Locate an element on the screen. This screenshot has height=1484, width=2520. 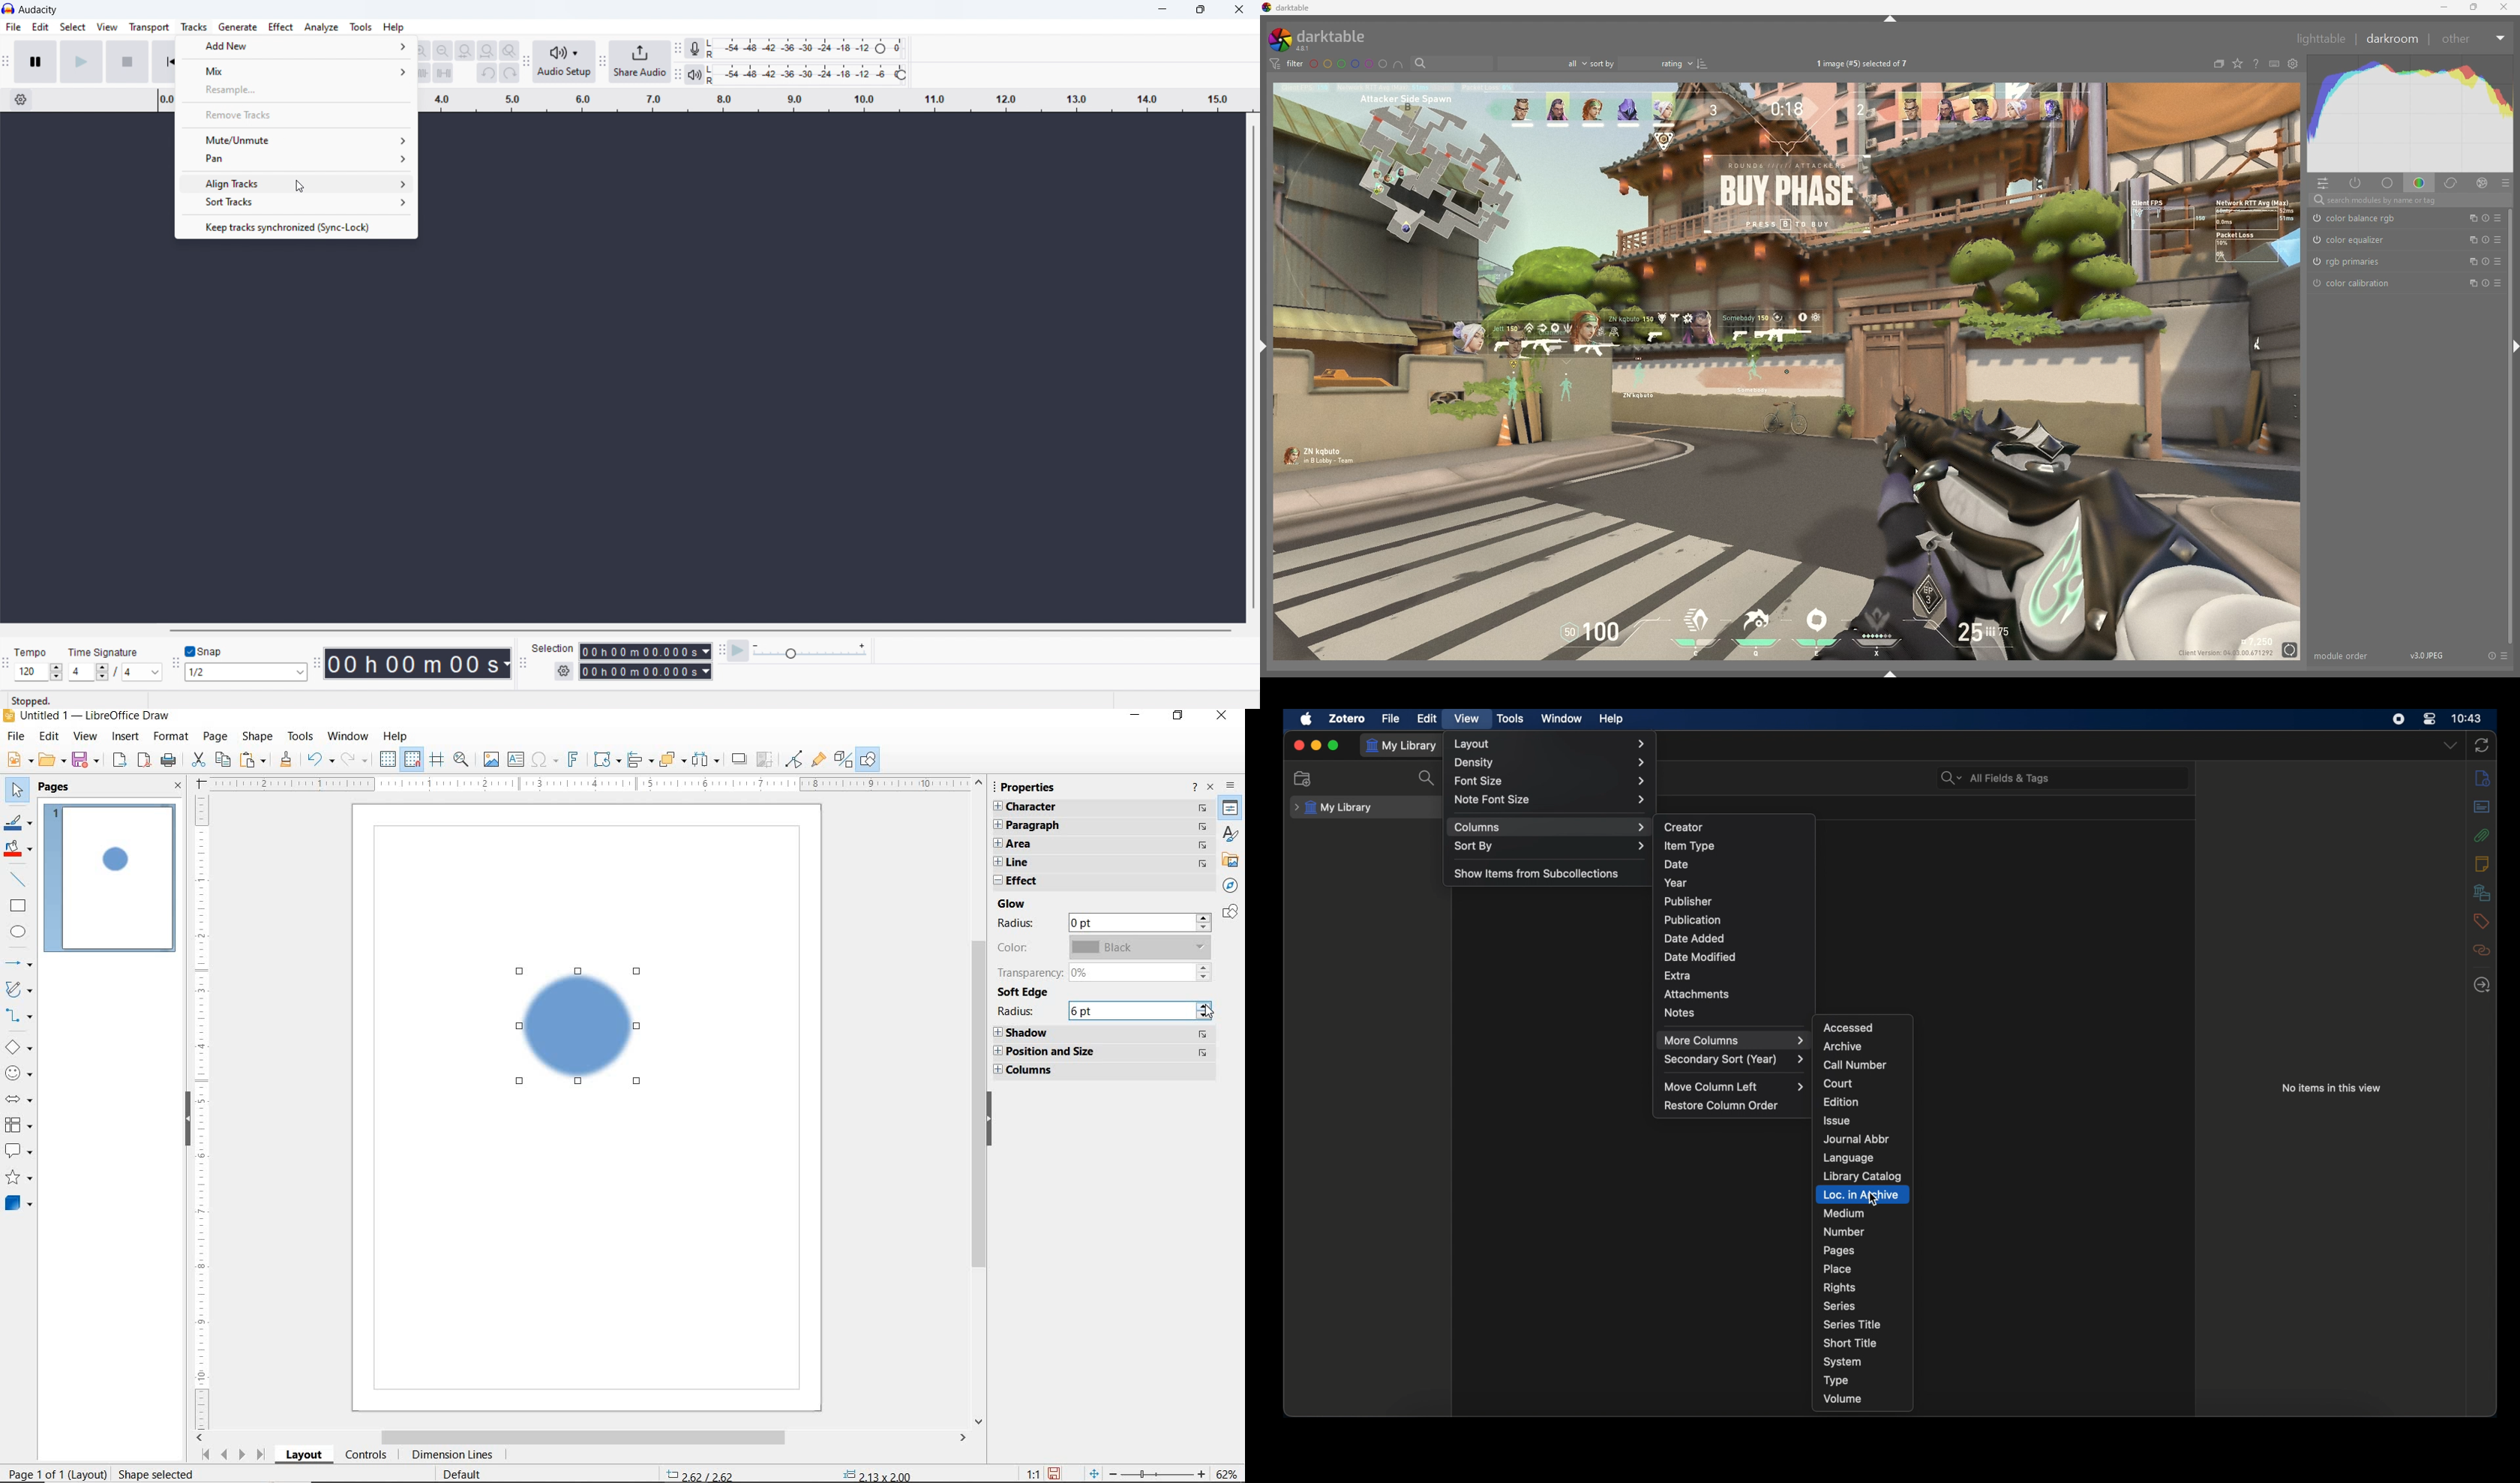
CONTROLS is located at coordinates (368, 1456).